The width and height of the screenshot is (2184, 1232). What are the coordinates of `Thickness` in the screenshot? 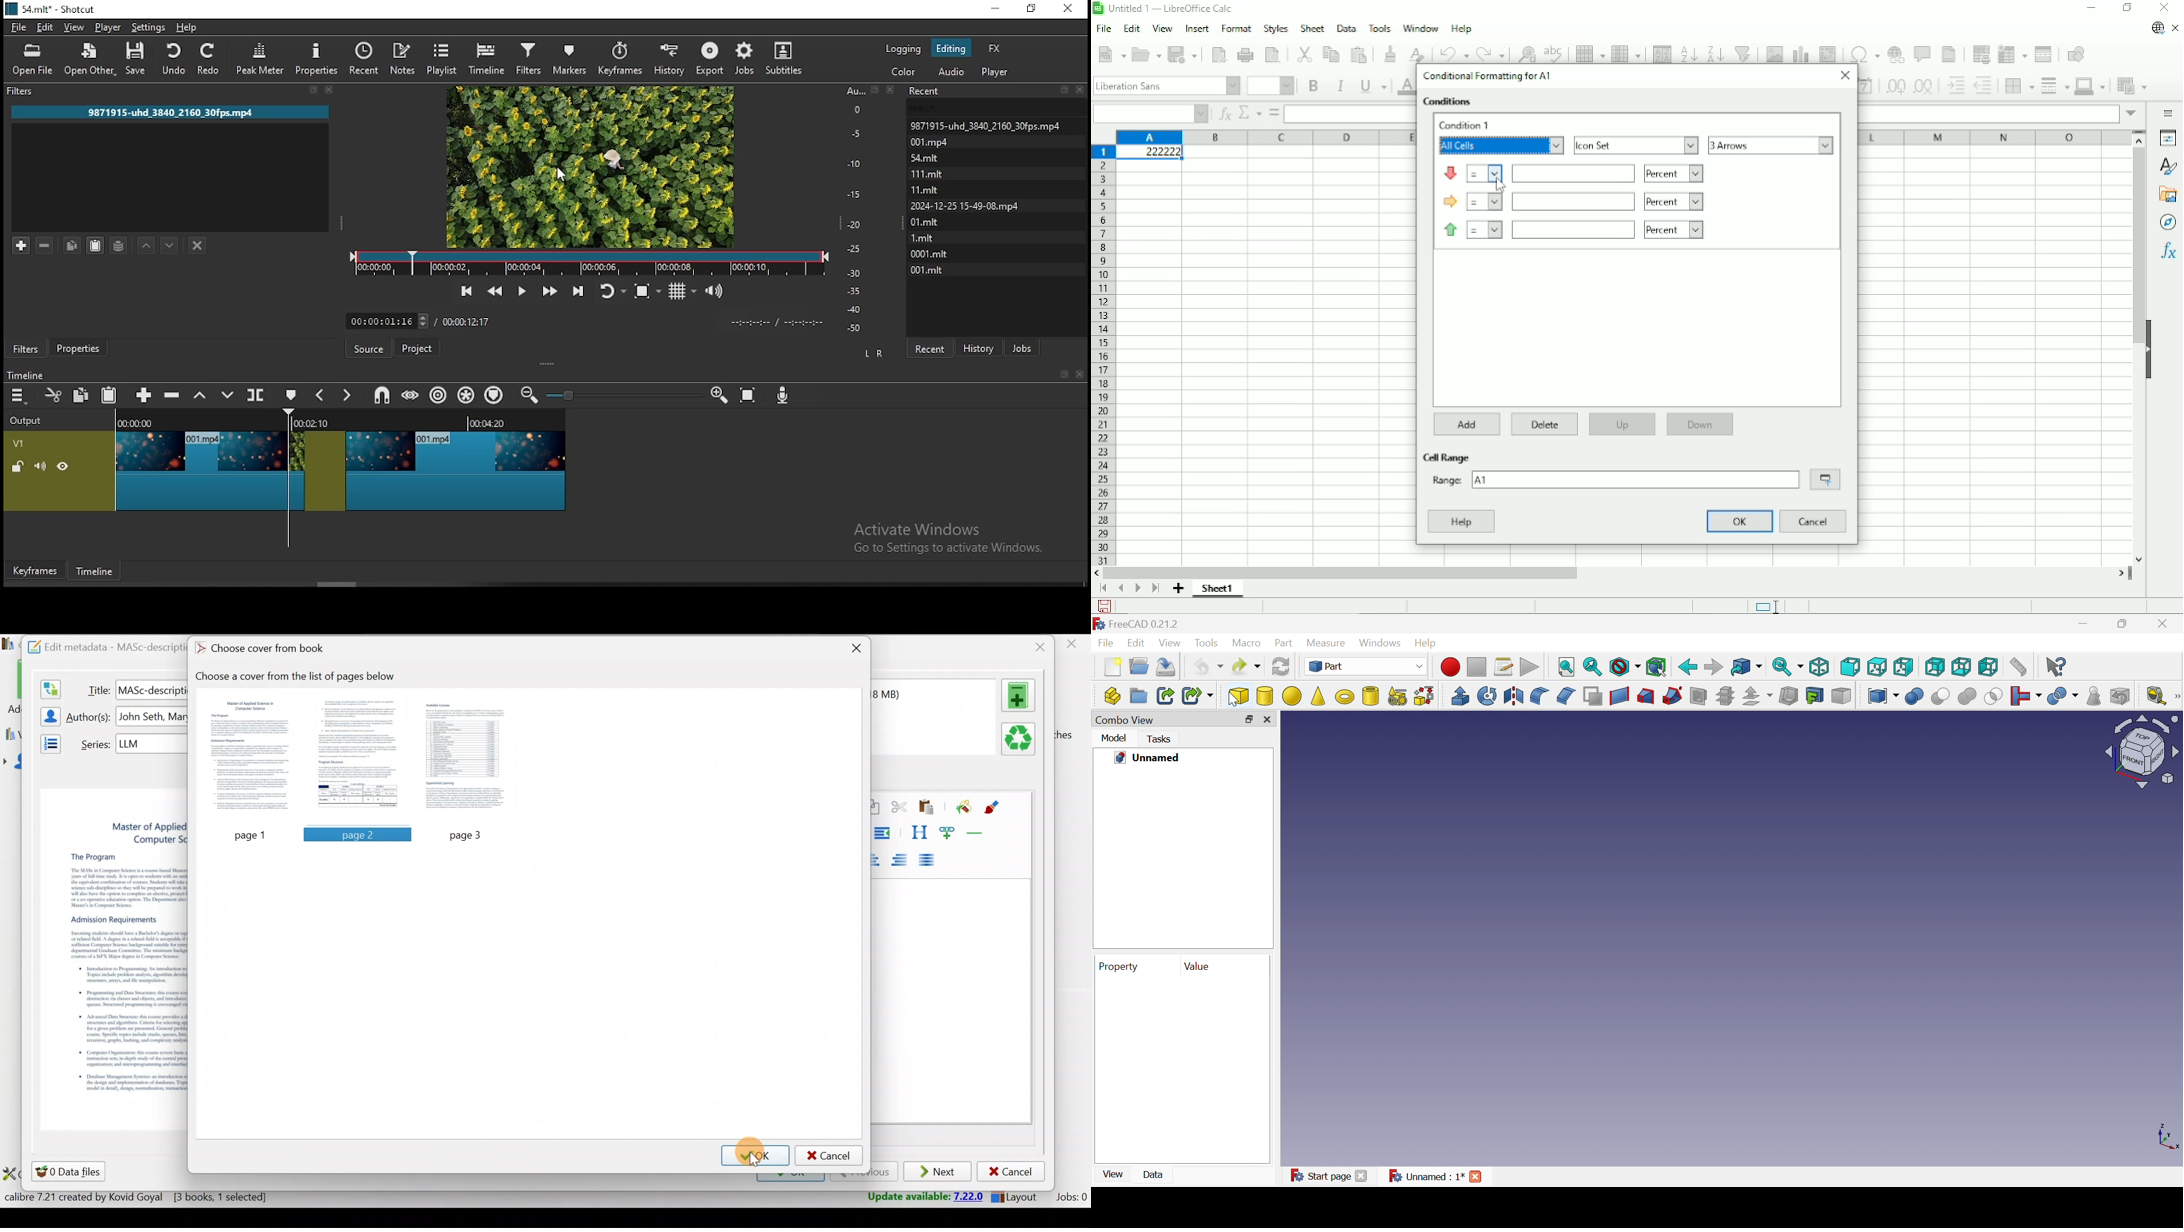 It's located at (1789, 696).